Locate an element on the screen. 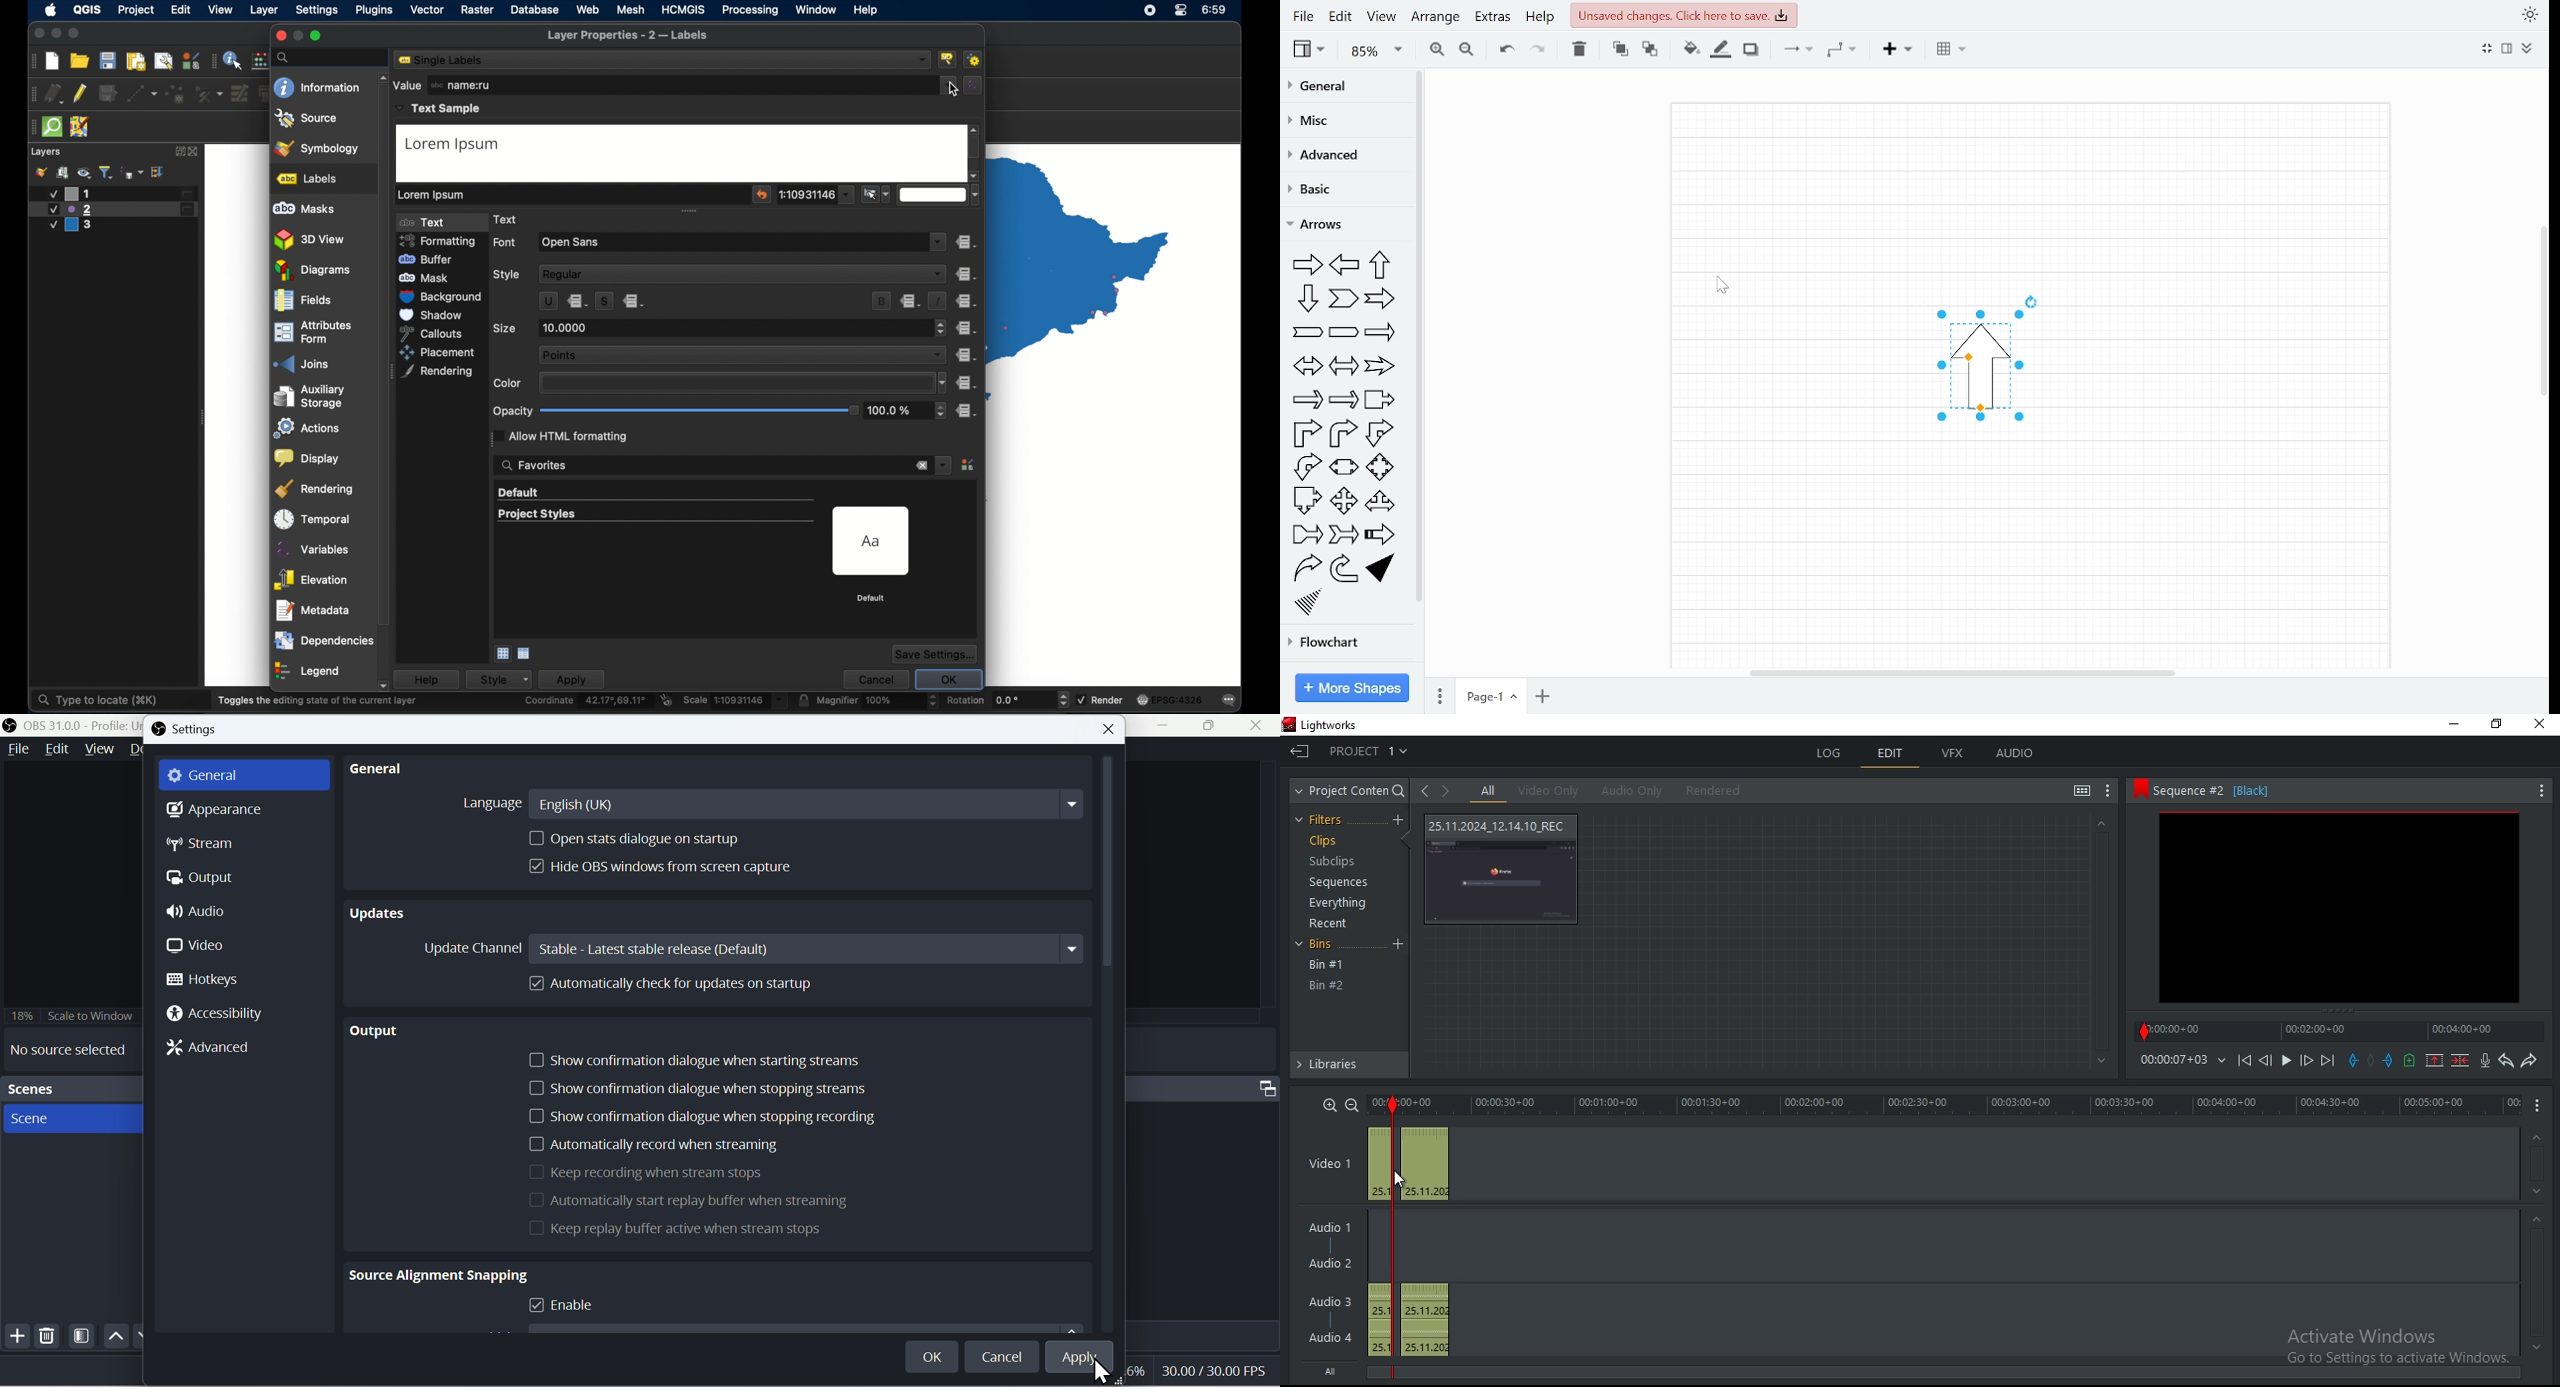 Image resolution: width=2576 pixels, height=1400 pixels. Show confirmation dialogue when starting streams is located at coordinates (703, 1060).